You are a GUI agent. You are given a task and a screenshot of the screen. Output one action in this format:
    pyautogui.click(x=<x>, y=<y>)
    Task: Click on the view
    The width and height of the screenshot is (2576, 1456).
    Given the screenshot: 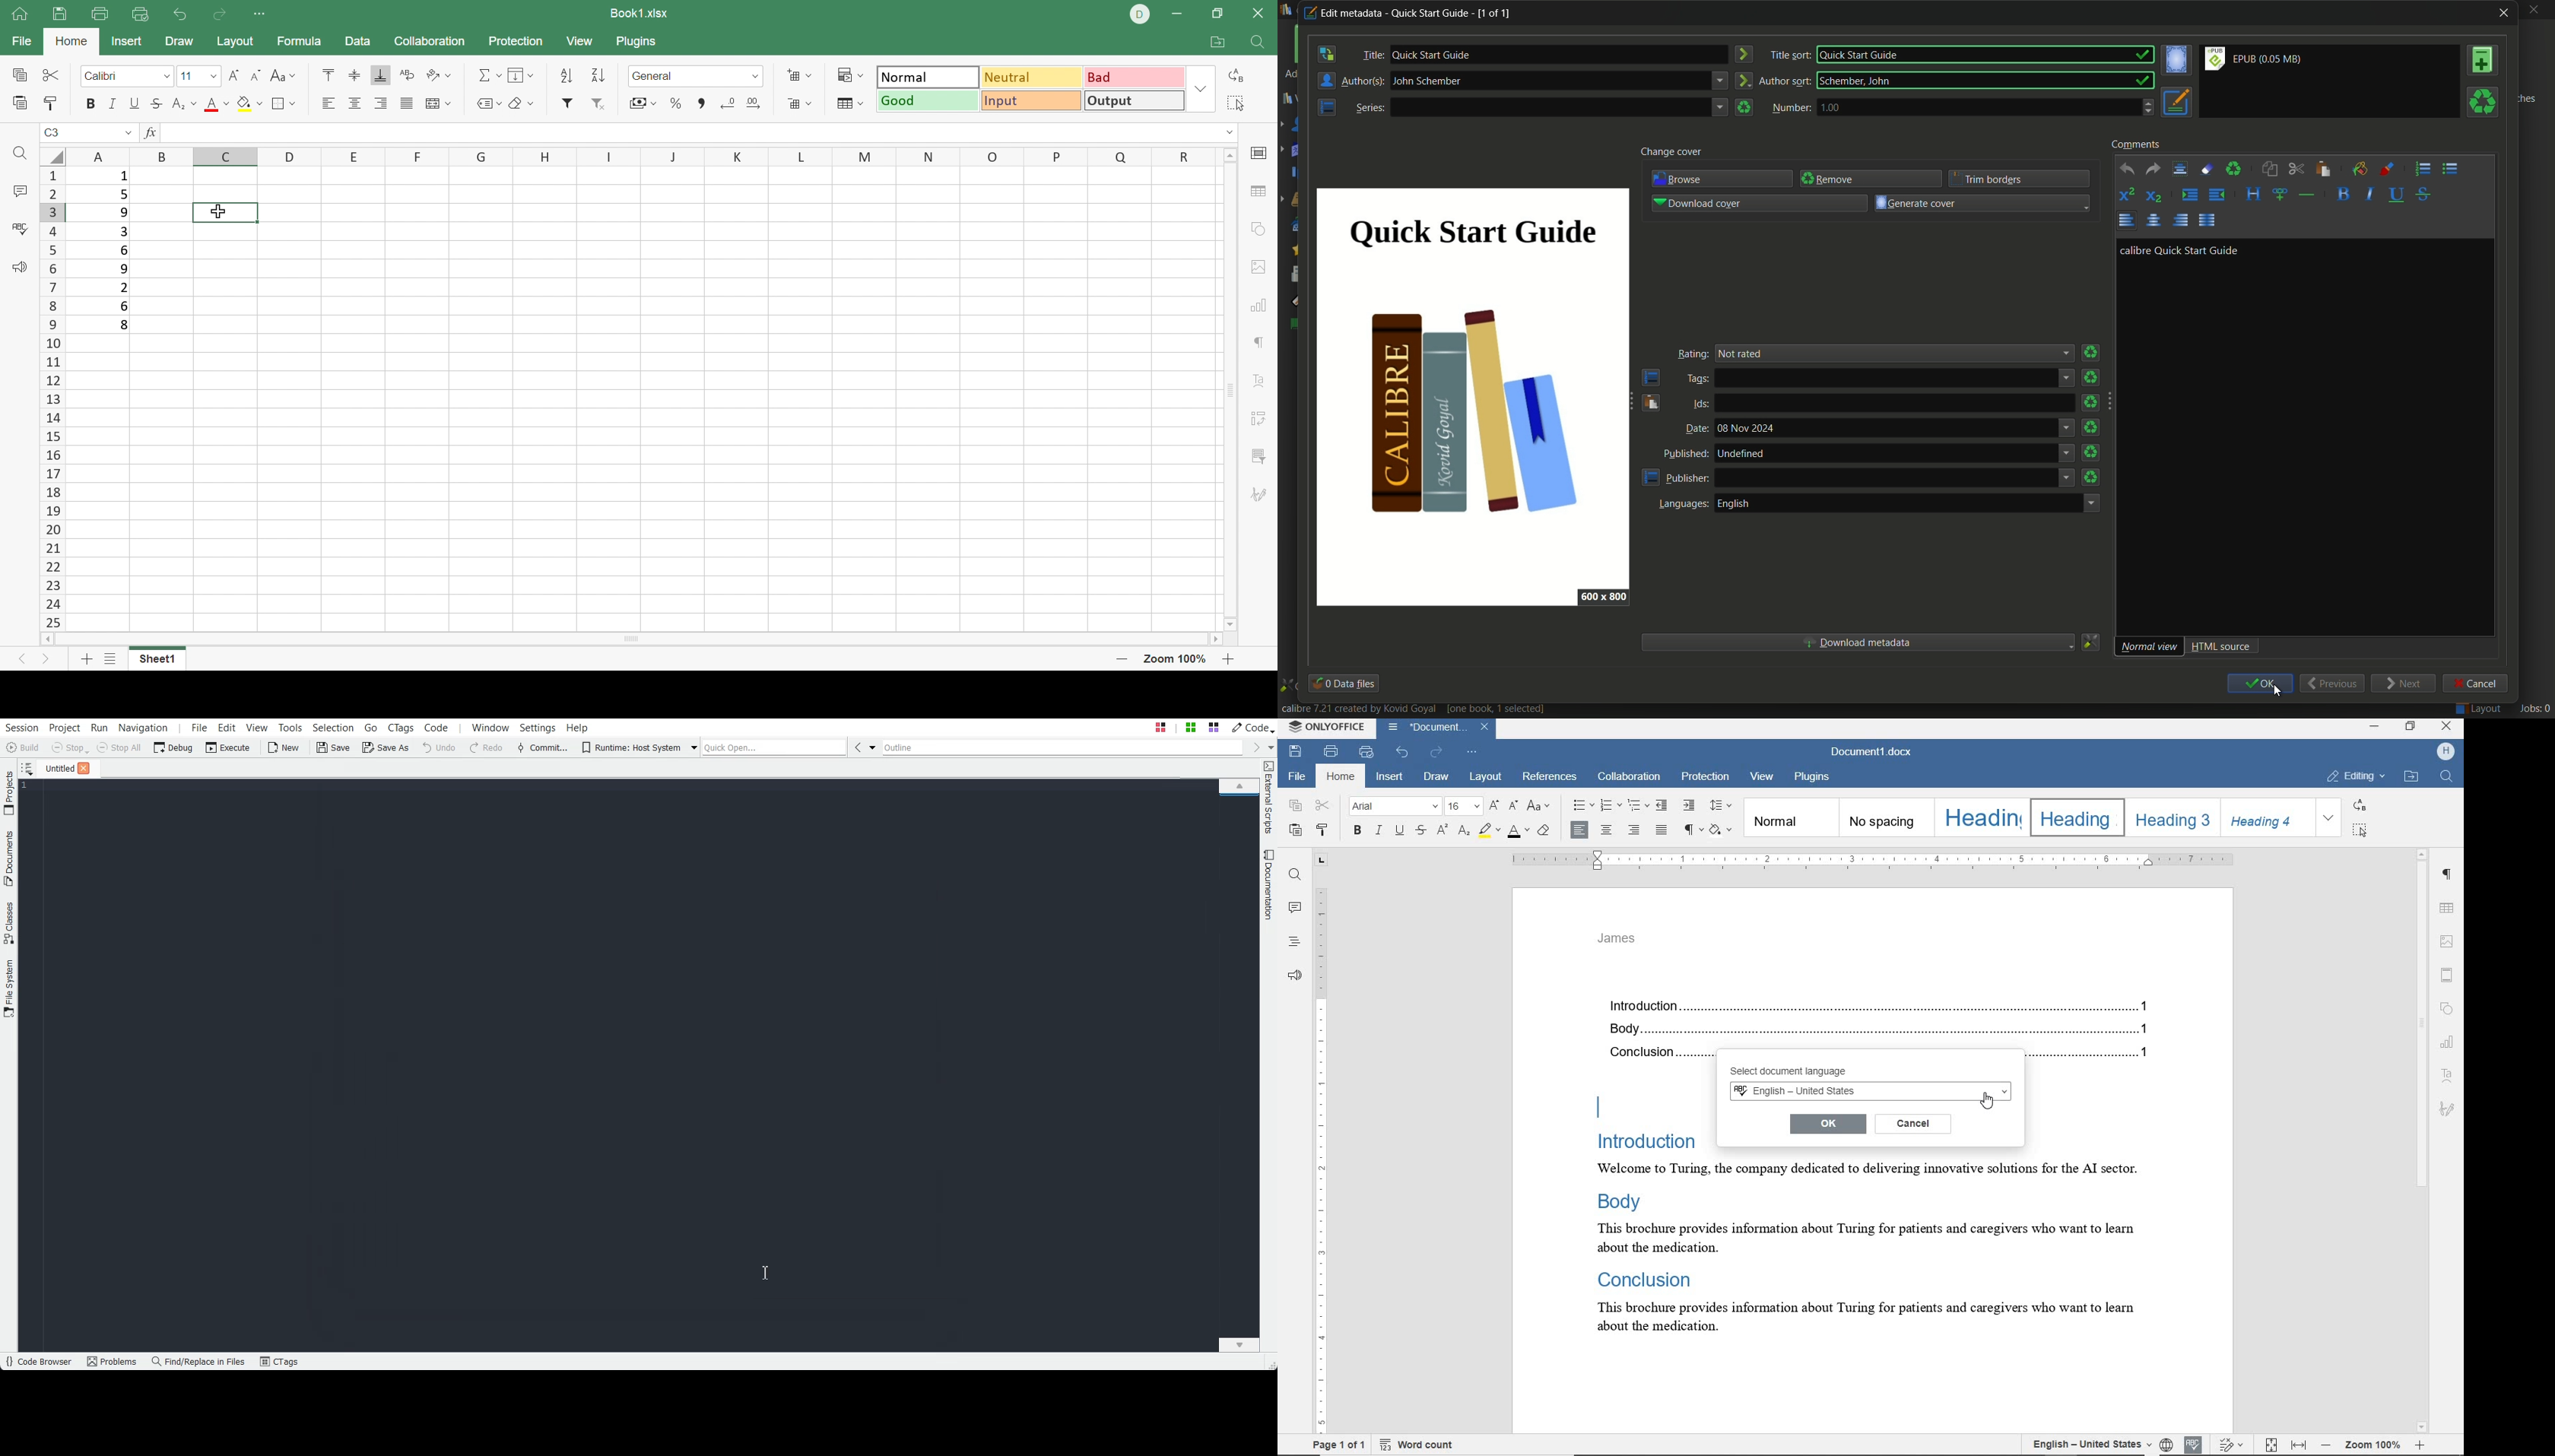 What is the action you would take?
    pyautogui.click(x=1764, y=779)
    